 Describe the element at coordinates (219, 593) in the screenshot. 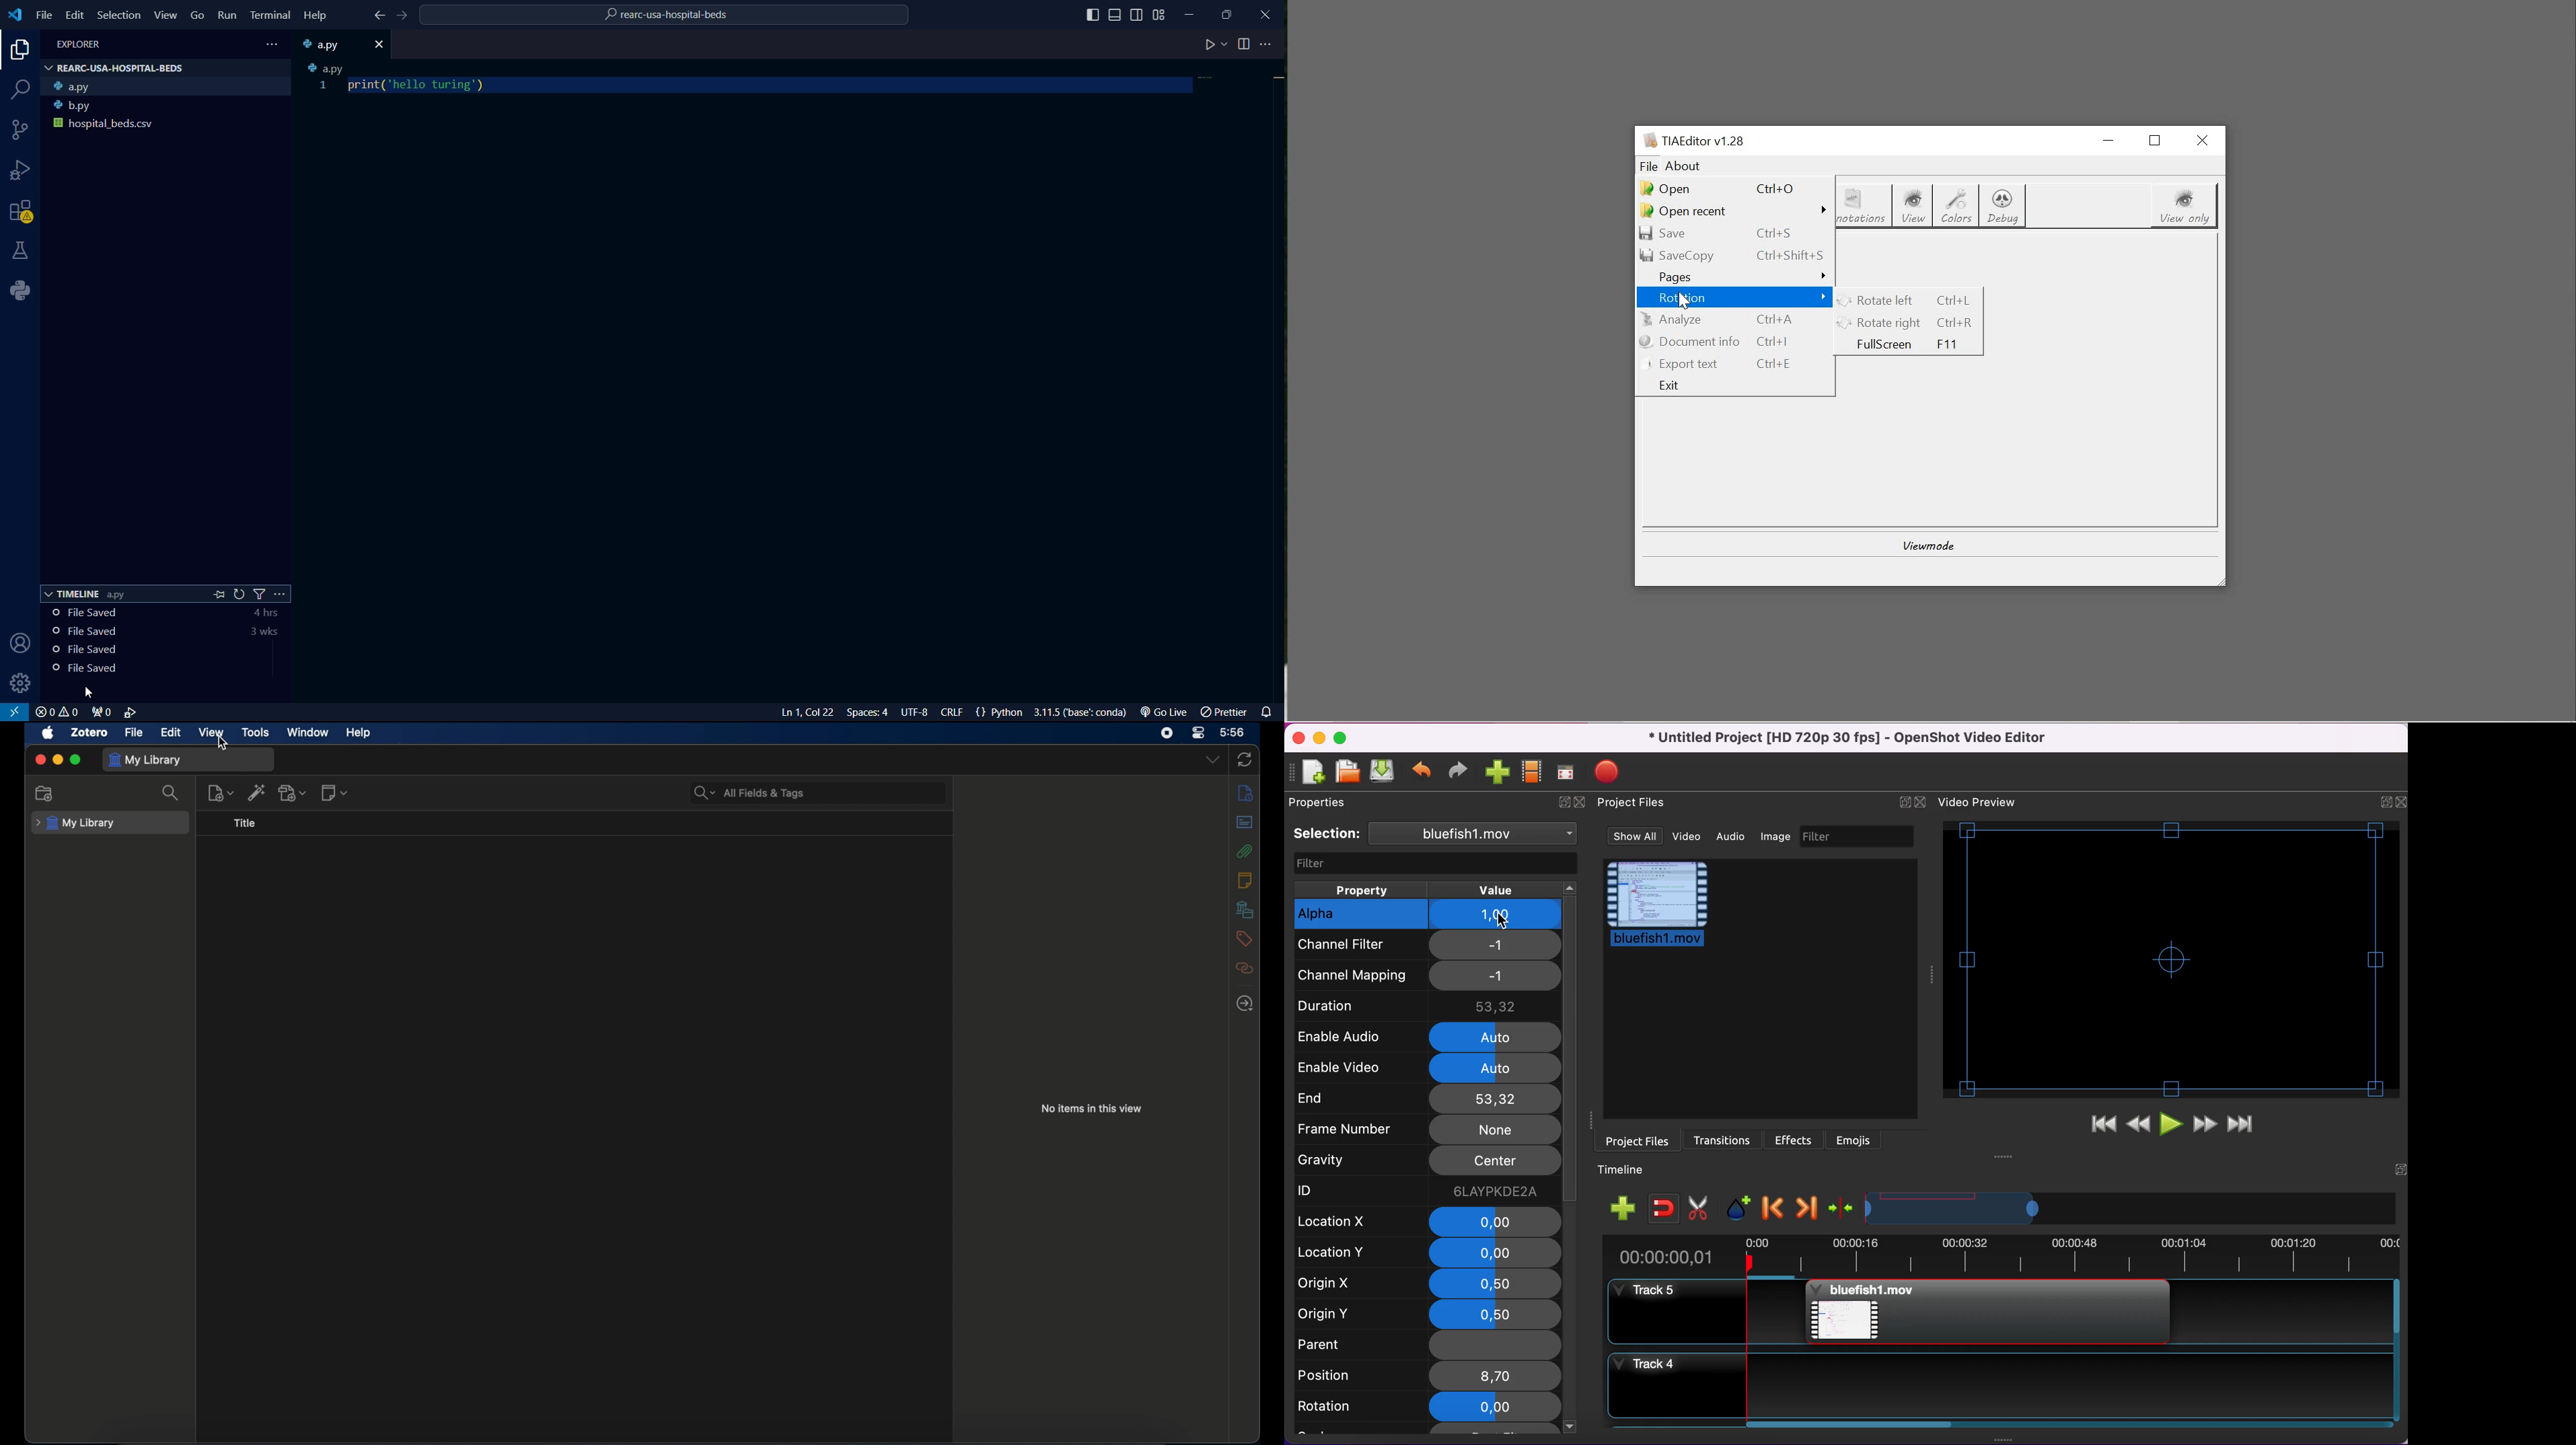

I see `pin the current timeline` at that location.